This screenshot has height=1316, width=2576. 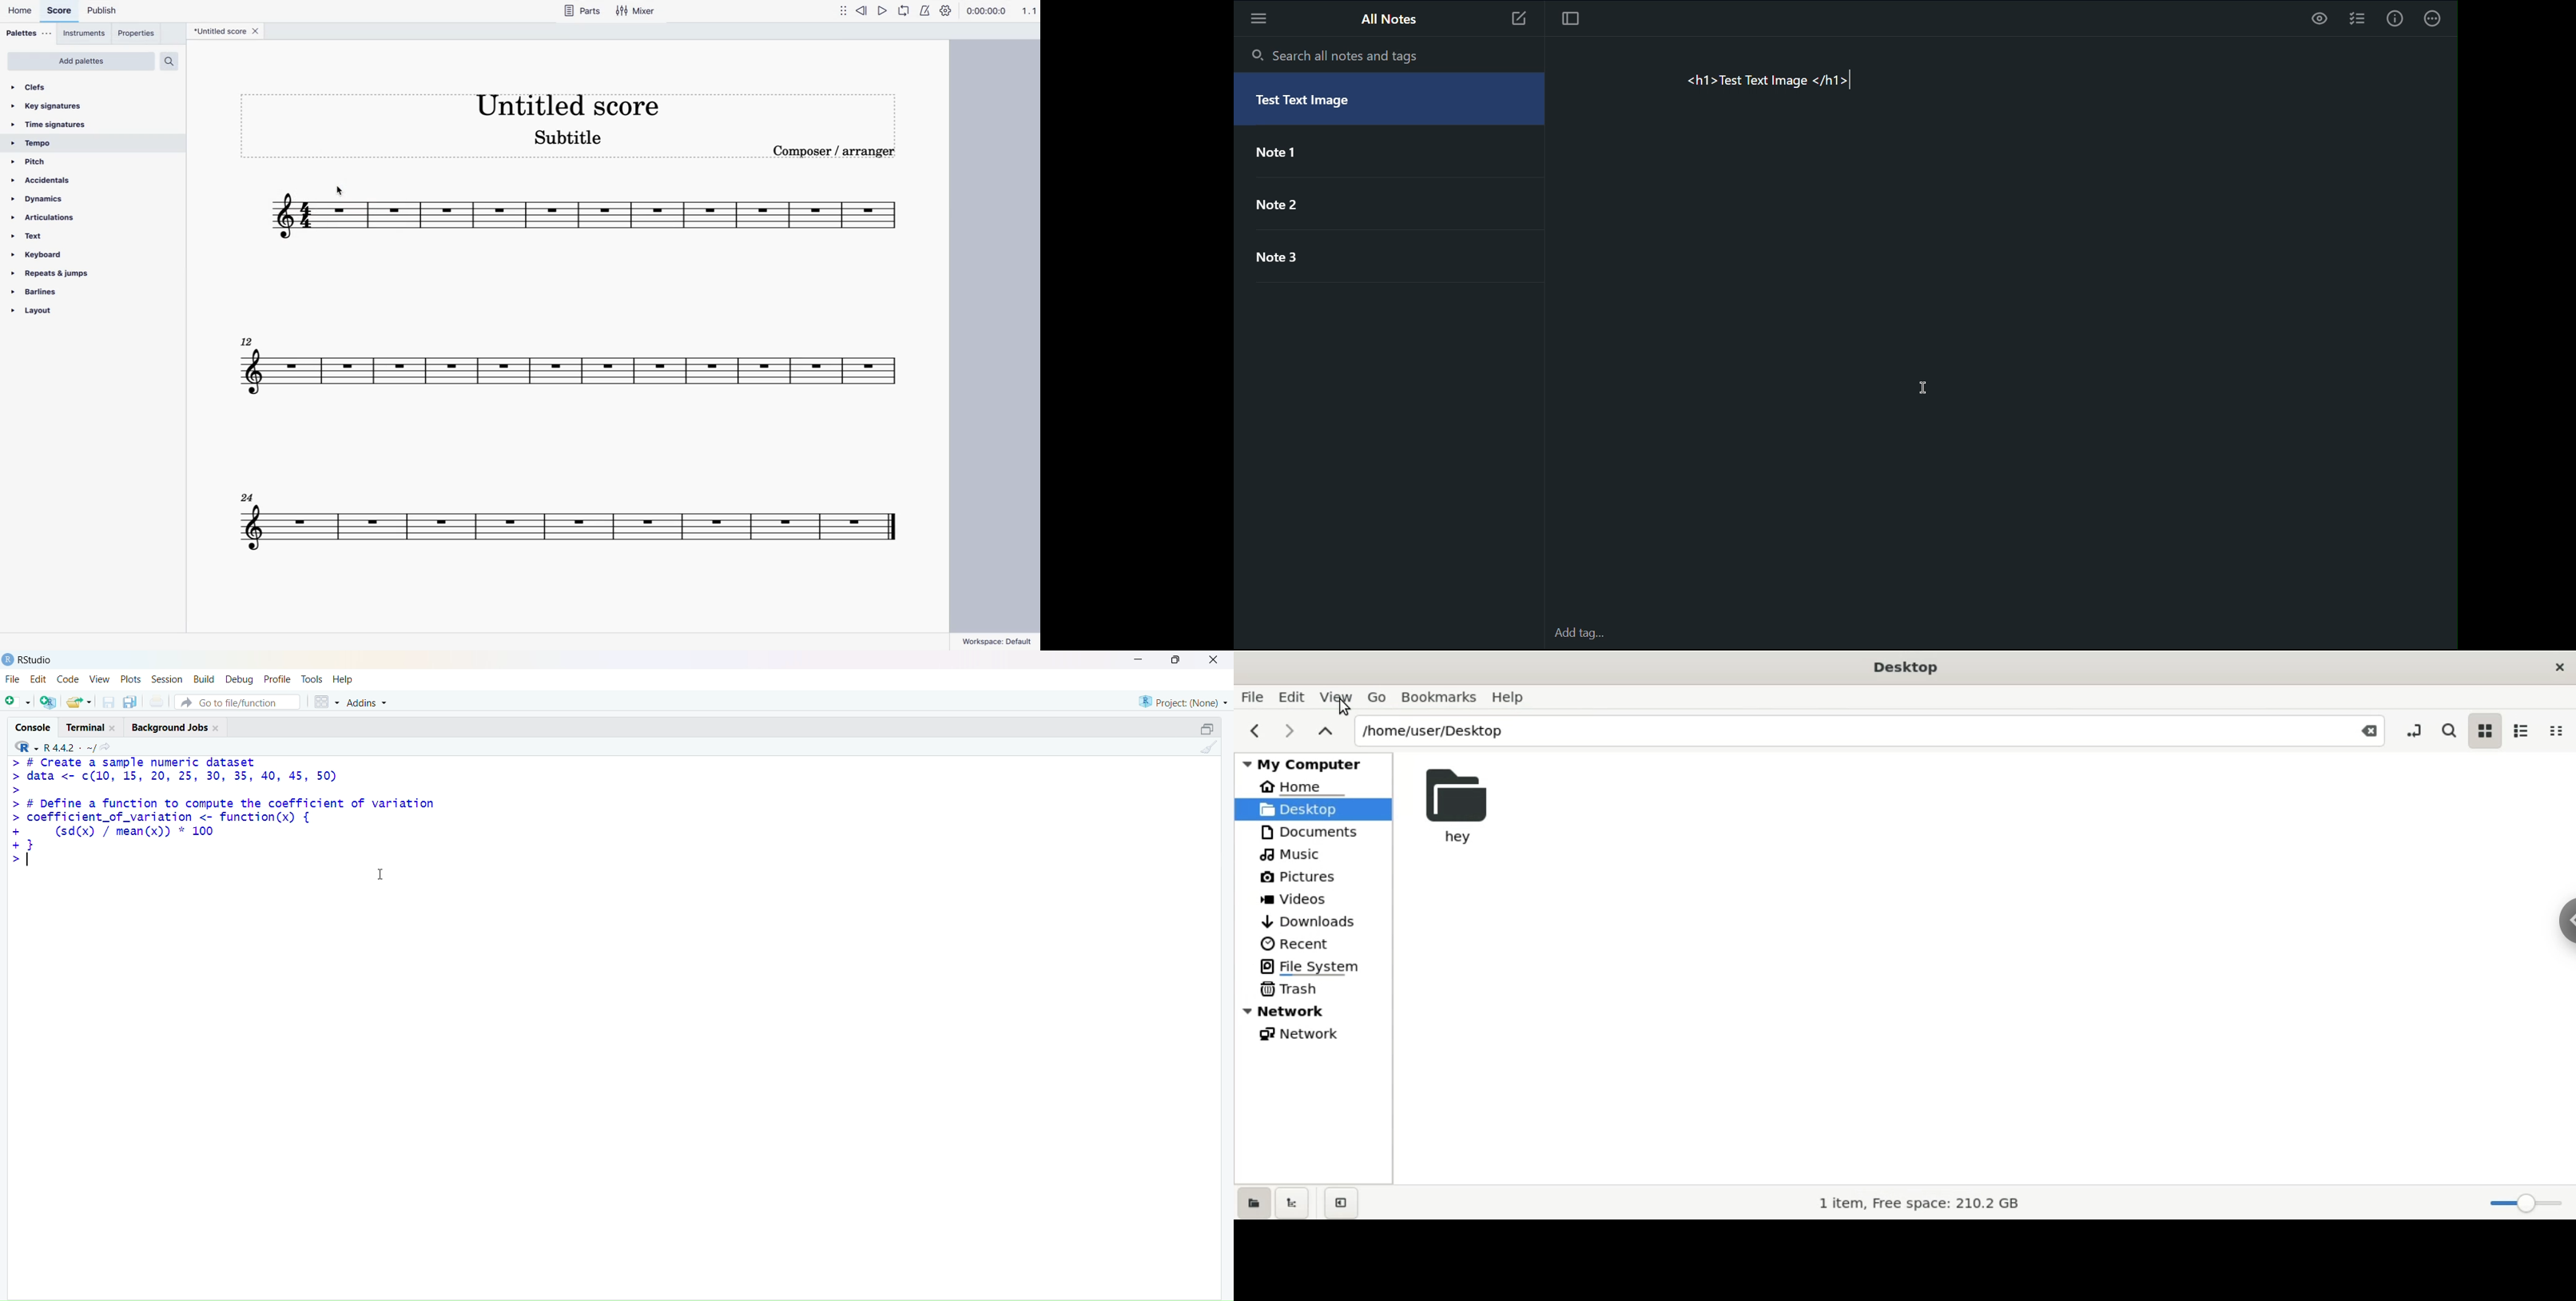 What do you see at coordinates (80, 702) in the screenshot?
I see `share folder as` at bounding box center [80, 702].